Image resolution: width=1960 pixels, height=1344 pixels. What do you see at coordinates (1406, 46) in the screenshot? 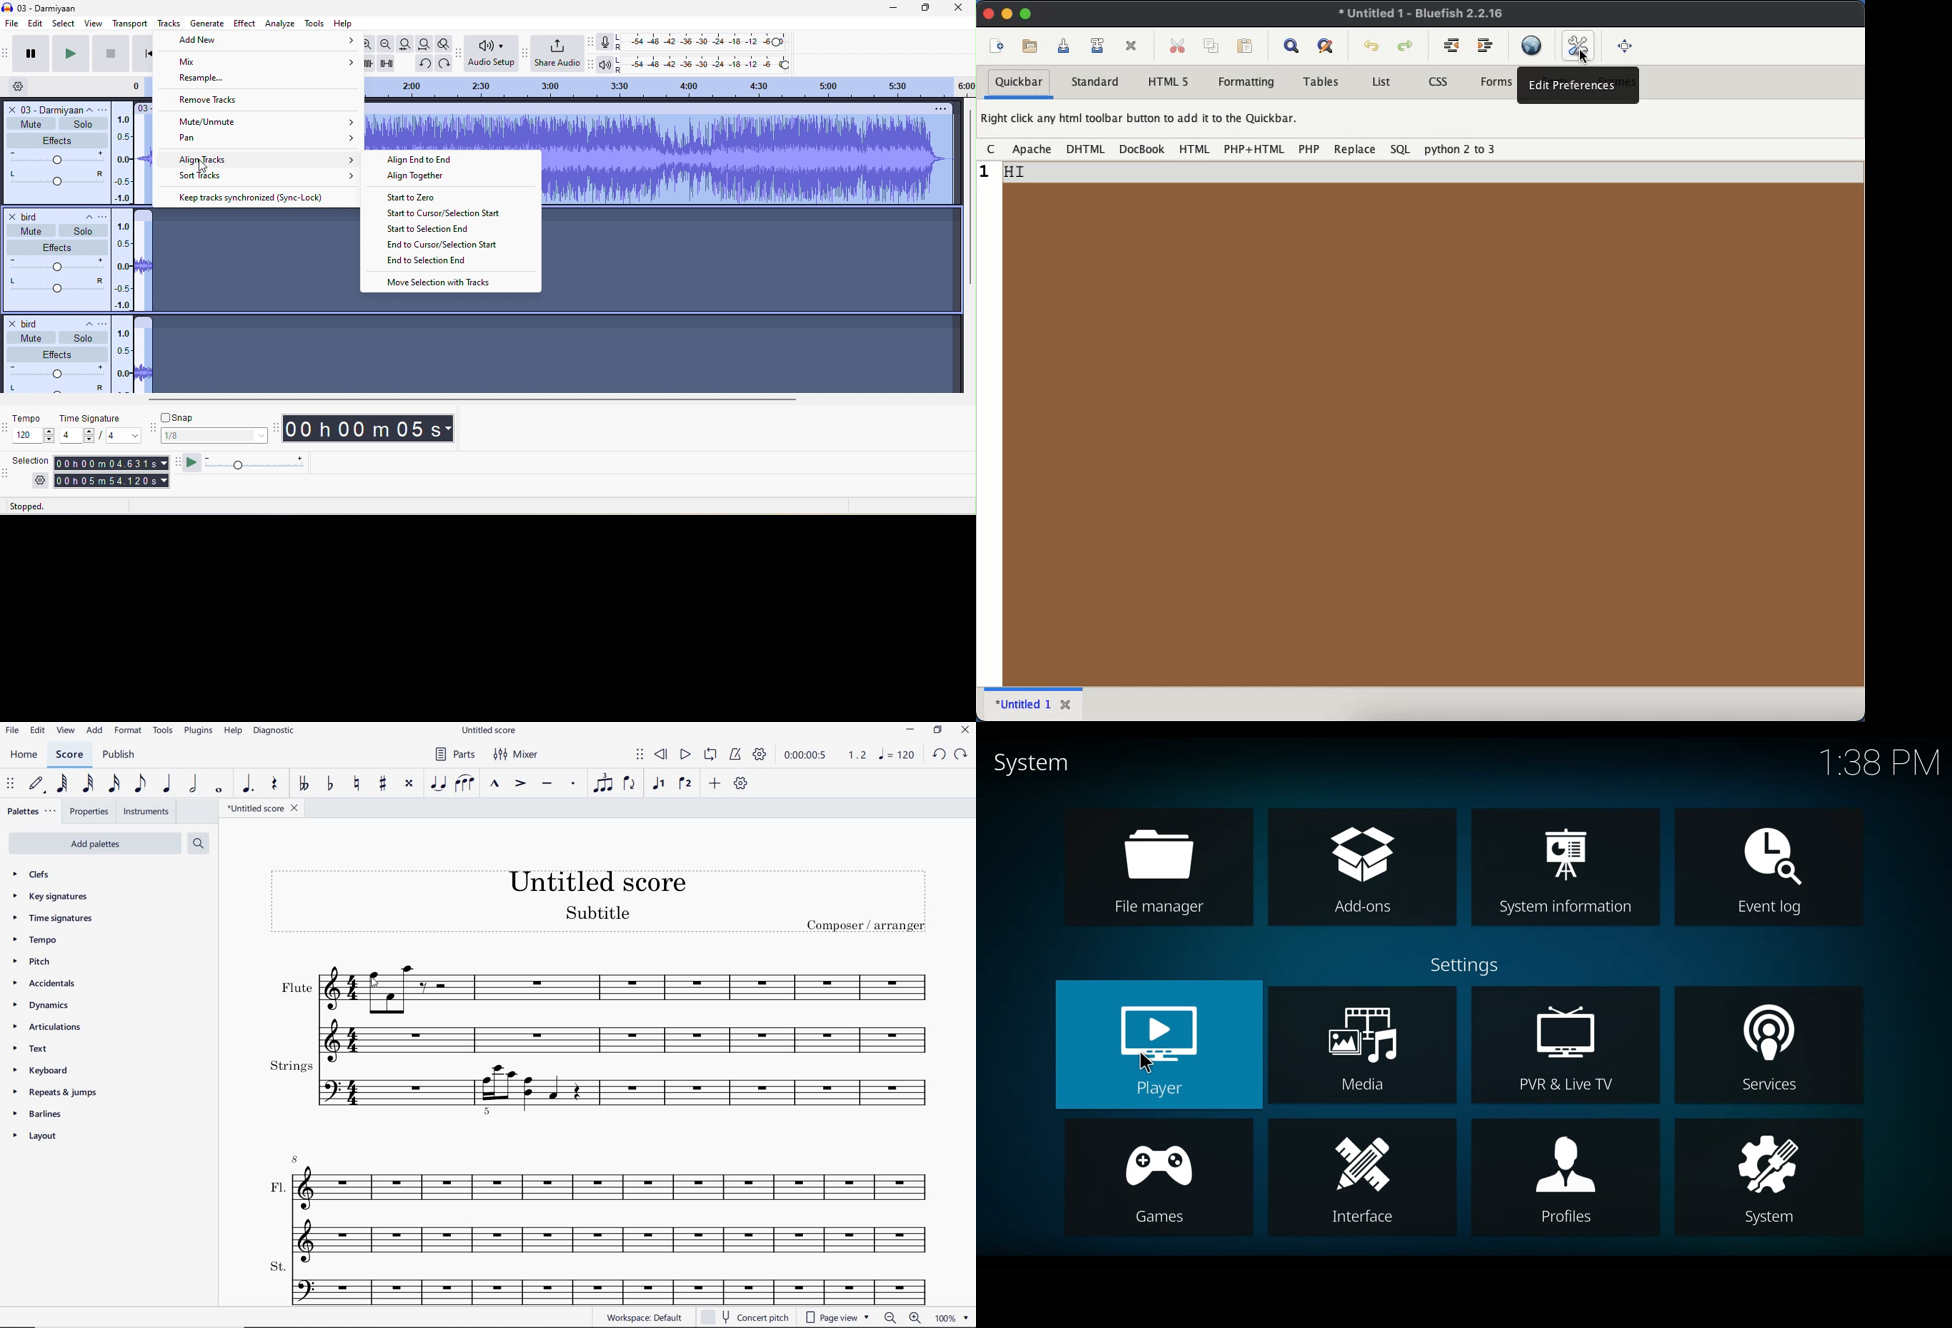
I see `redo` at bounding box center [1406, 46].